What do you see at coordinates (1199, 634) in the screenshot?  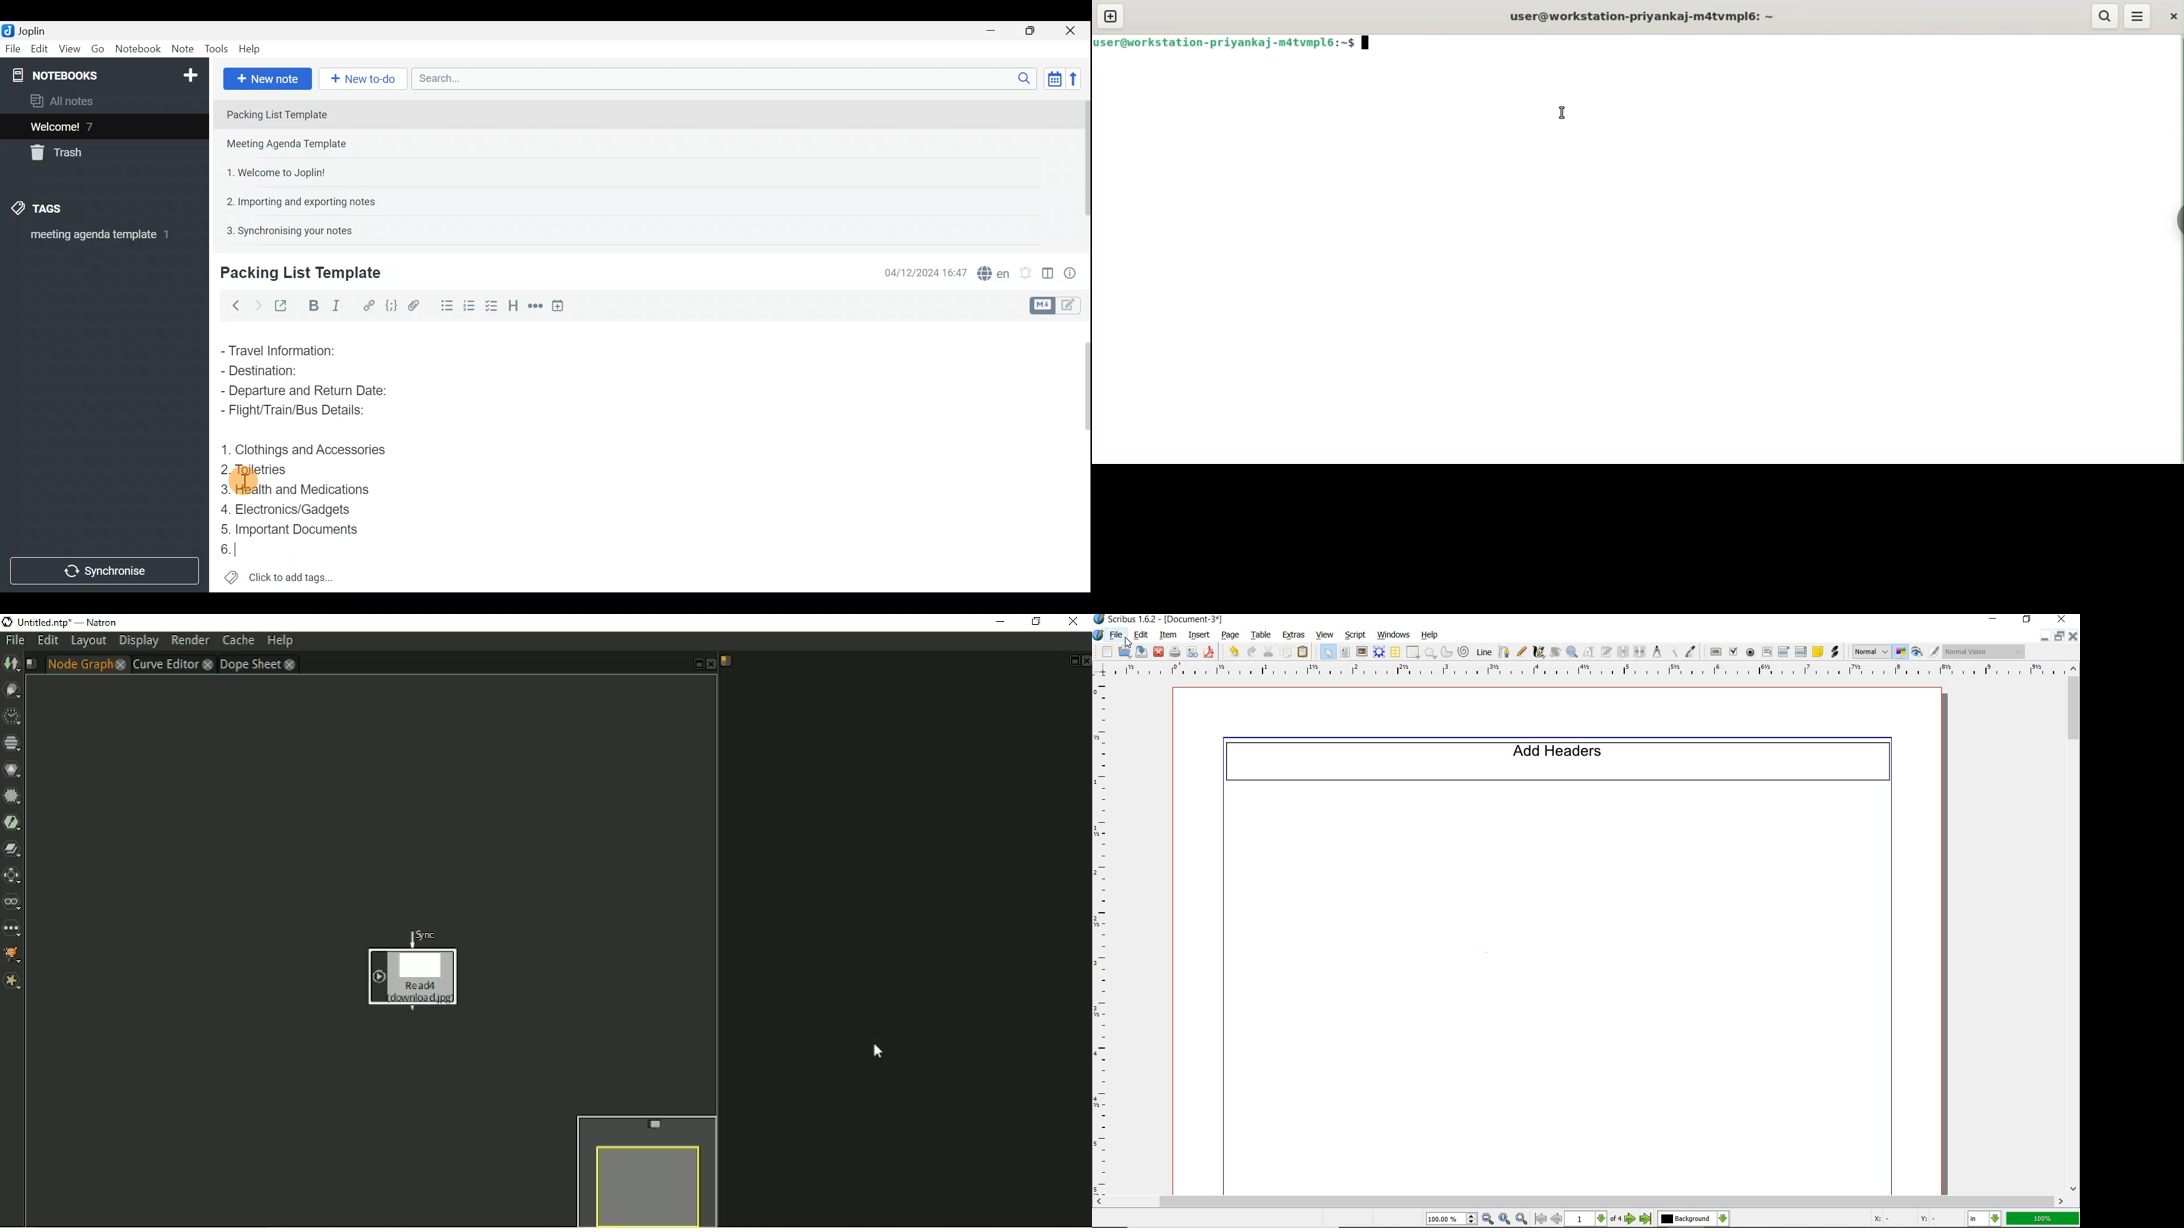 I see `insert` at bounding box center [1199, 634].